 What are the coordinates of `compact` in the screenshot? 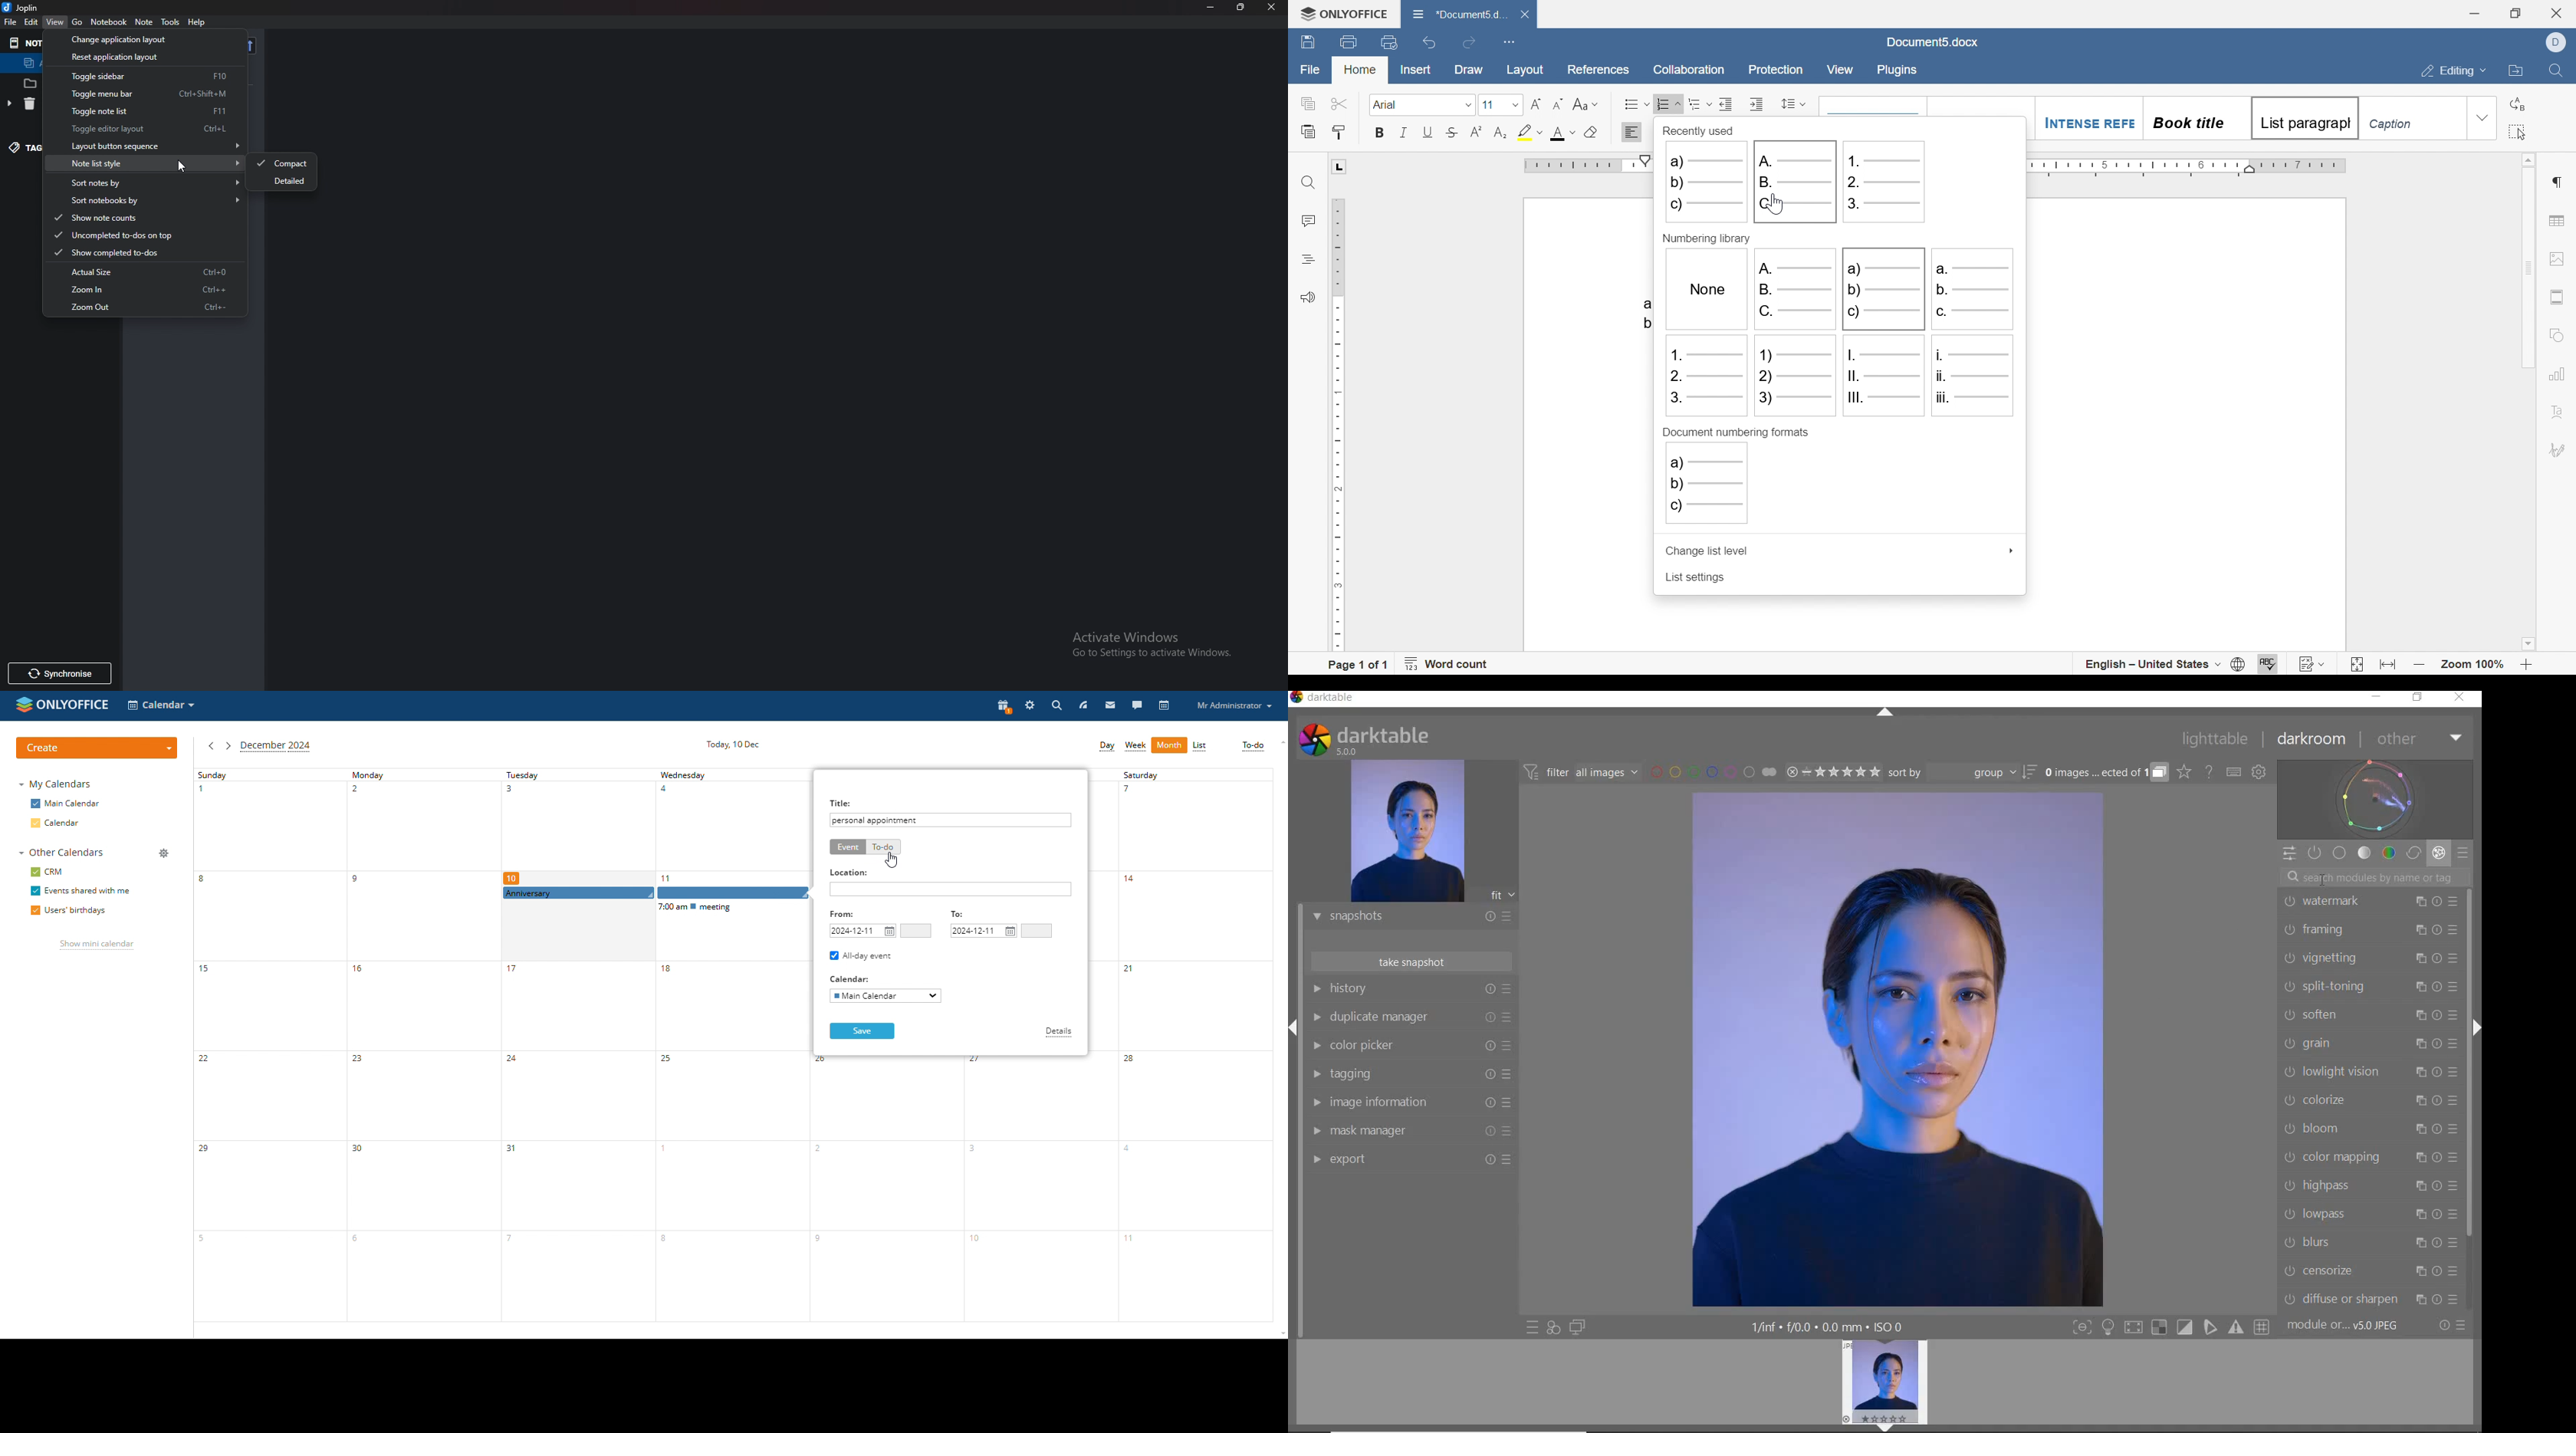 It's located at (283, 164).